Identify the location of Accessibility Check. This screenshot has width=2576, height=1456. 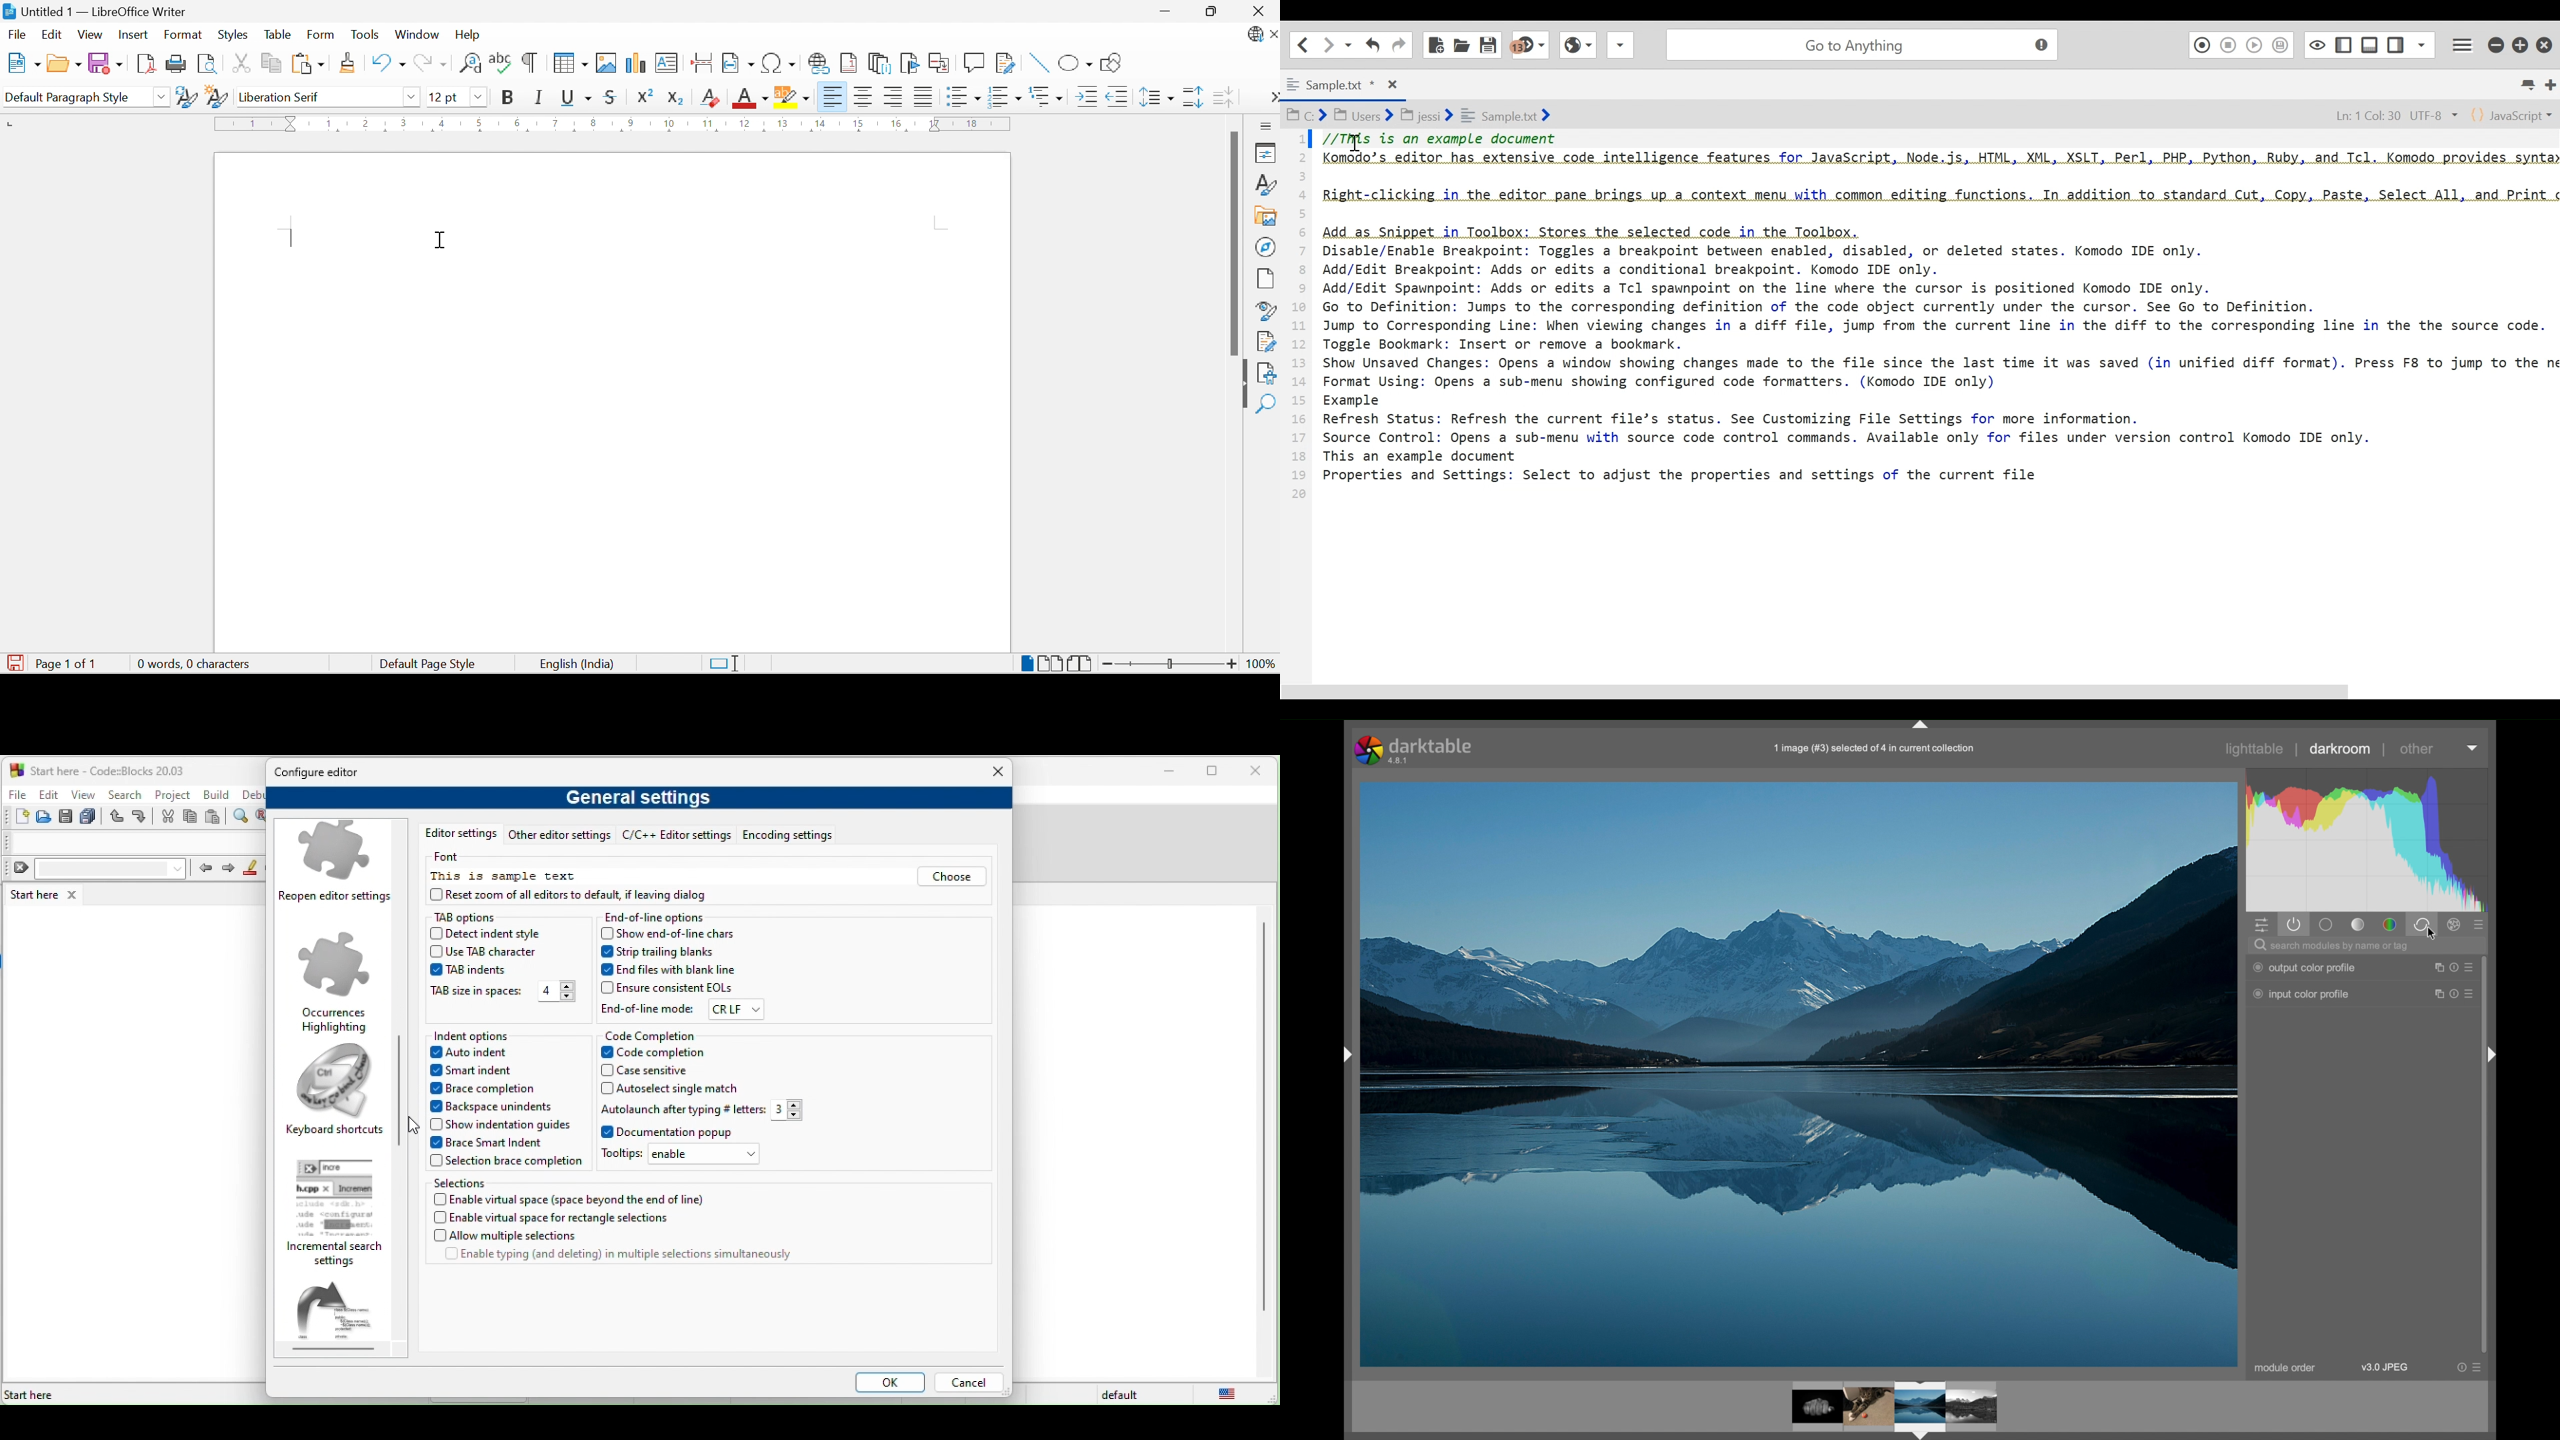
(1267, 372).